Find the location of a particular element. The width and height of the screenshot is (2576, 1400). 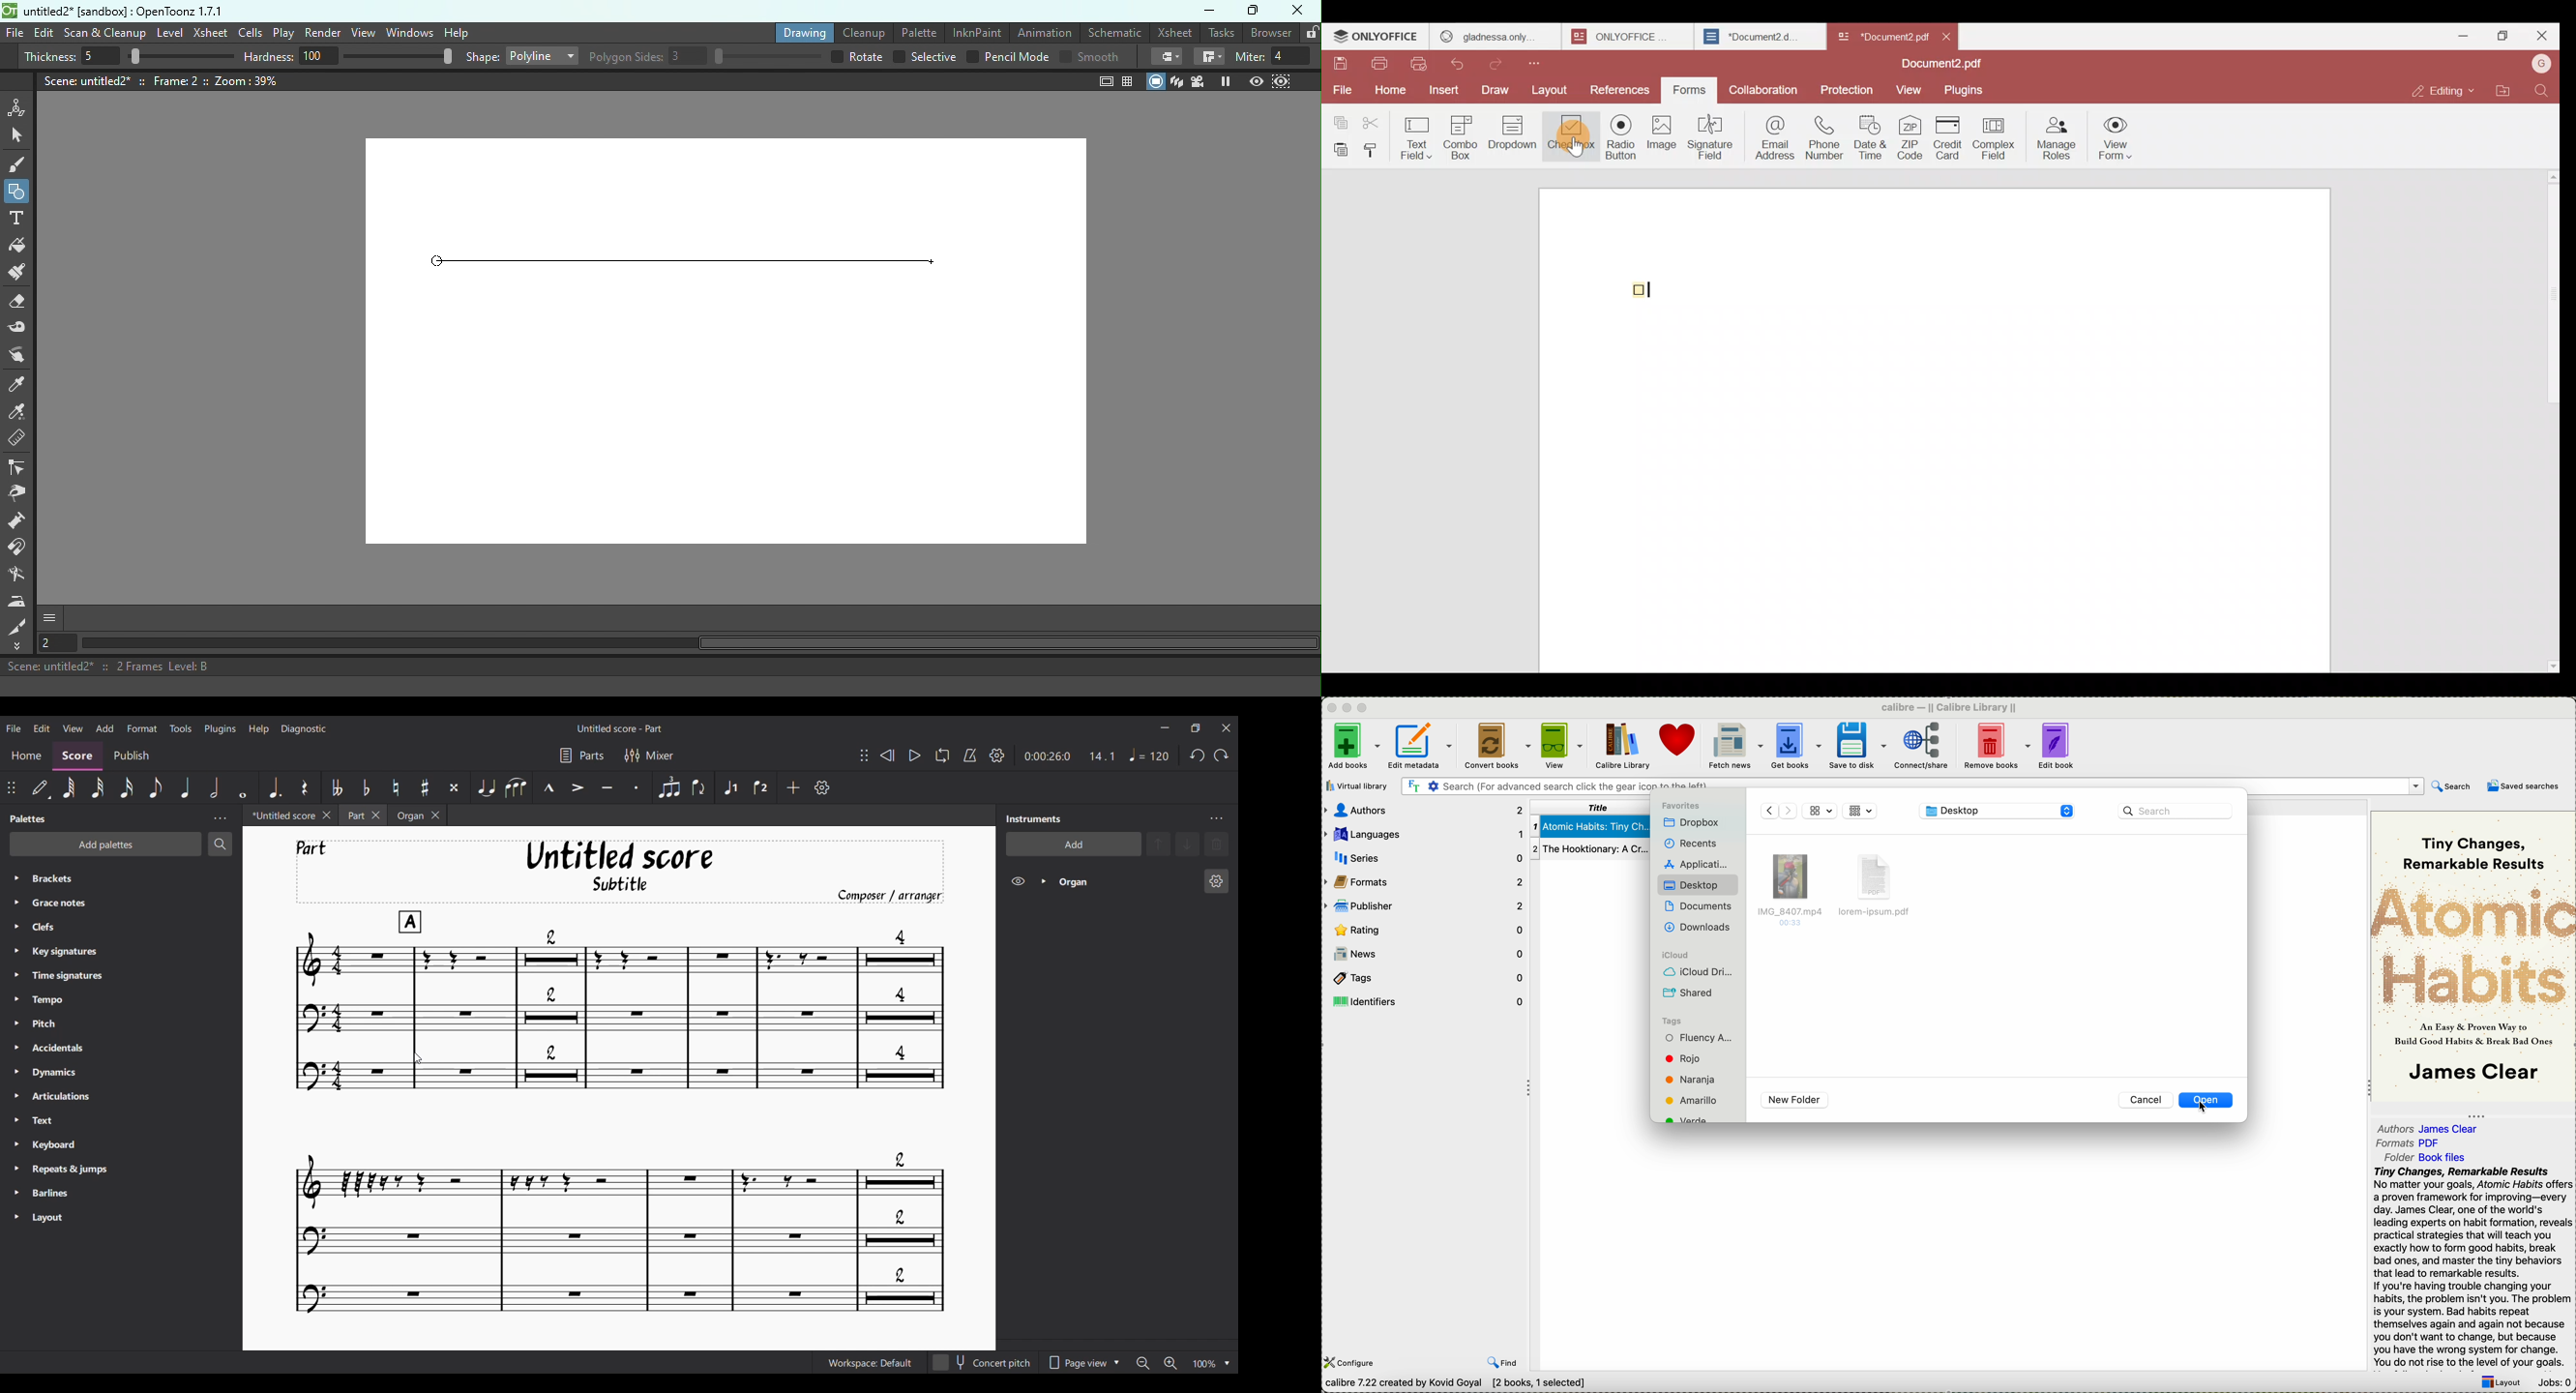

Eraser tool is located at coordinates (20, 305).